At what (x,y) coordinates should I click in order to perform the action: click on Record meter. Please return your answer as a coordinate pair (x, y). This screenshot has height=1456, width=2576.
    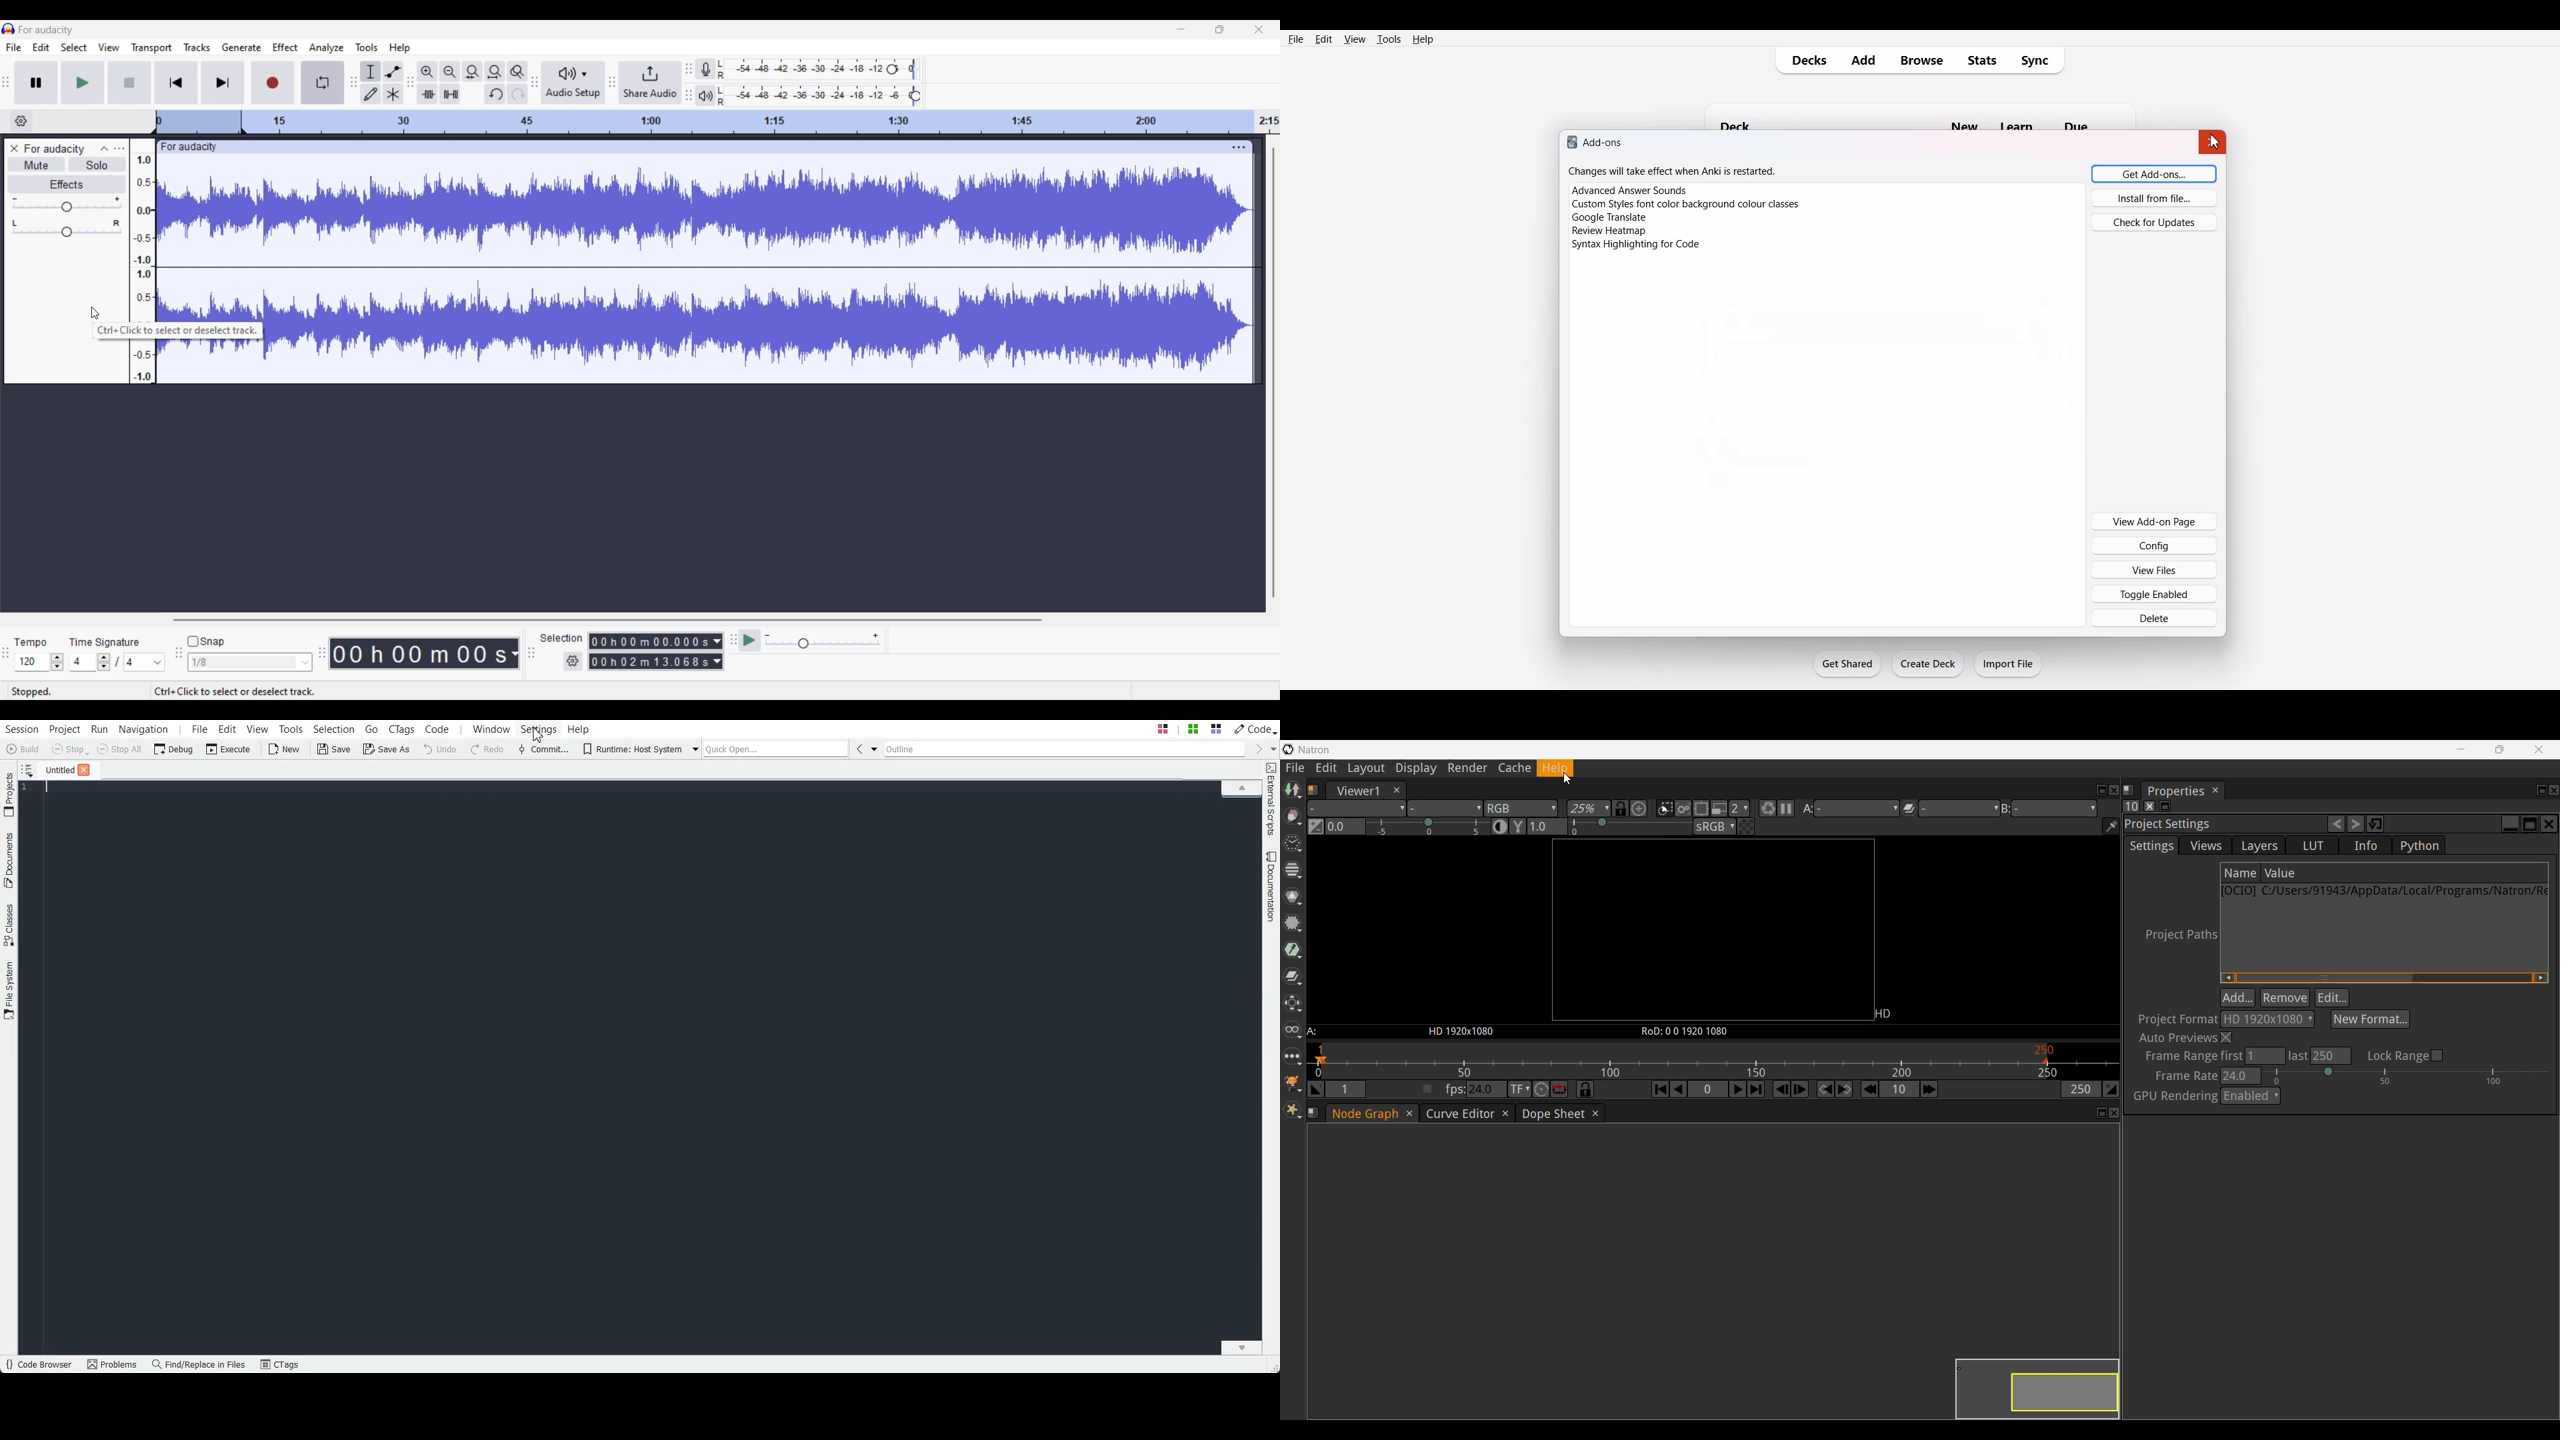
    Looking at the image, I should click on (706, 69).